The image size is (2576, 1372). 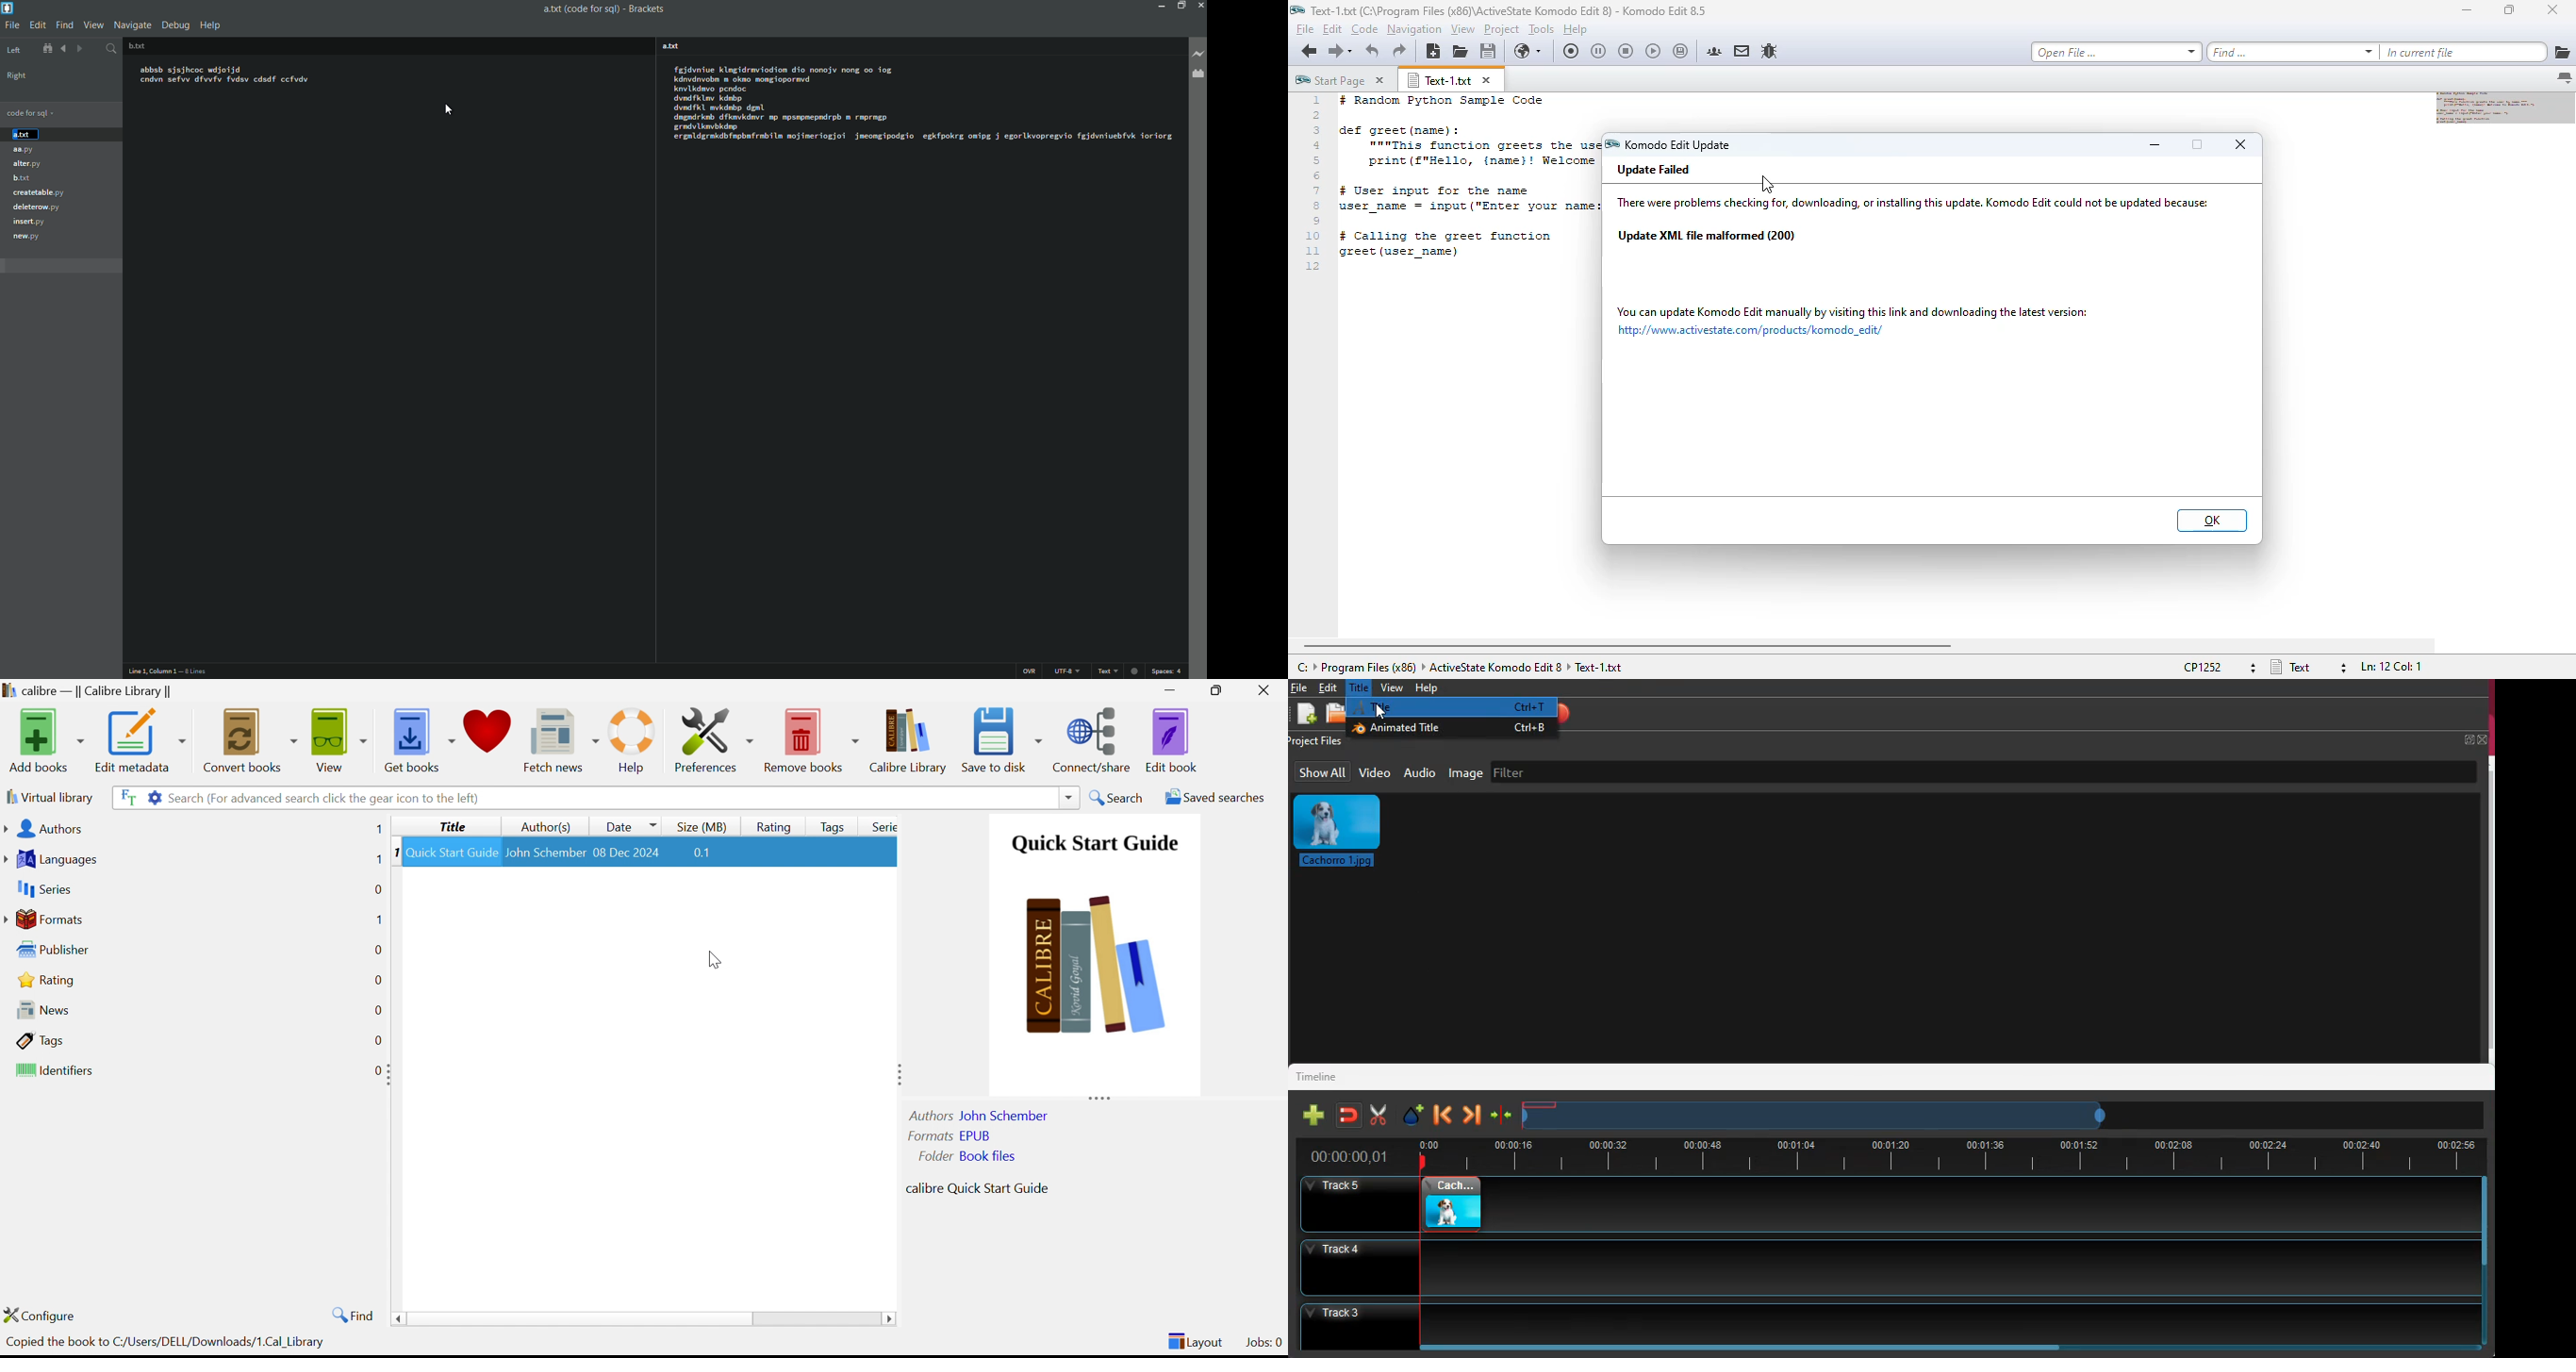 What do you see at coordinates (558, 737) in the screenshot?
I see `Fetch news` at bounding box center [558, 737].